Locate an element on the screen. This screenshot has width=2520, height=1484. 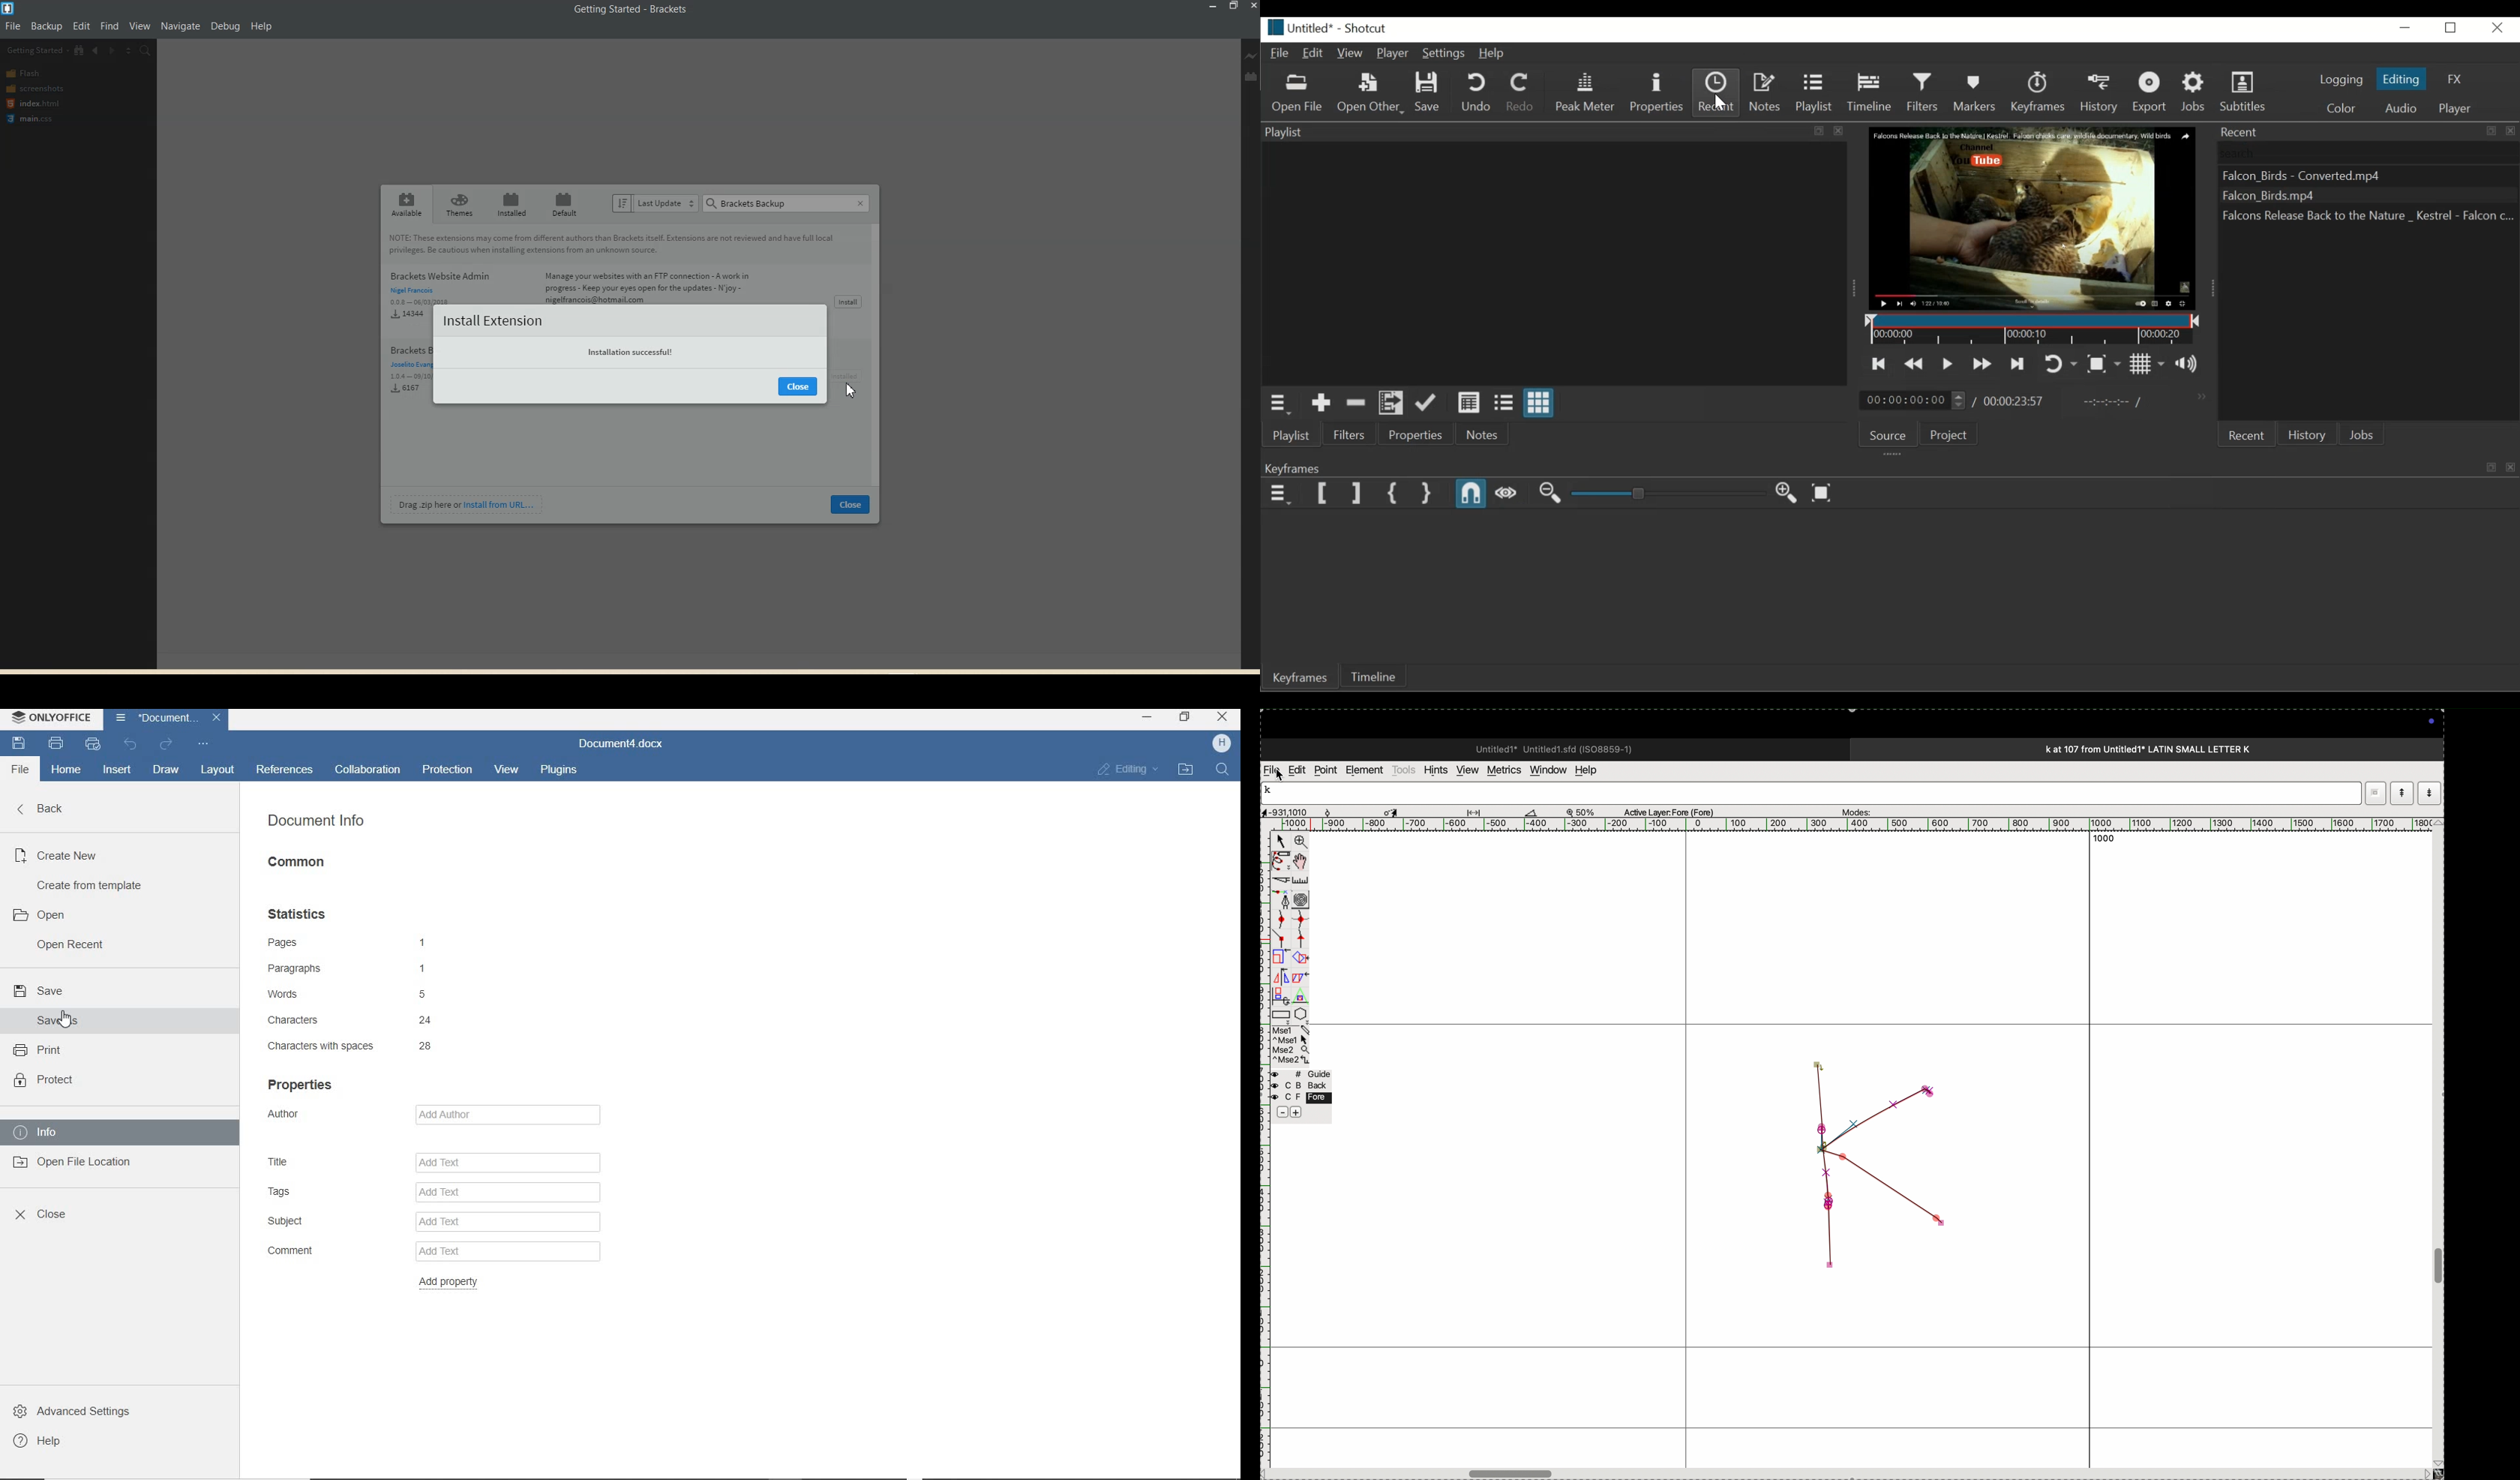
Installation Successful is located at coordinates (631, 350).